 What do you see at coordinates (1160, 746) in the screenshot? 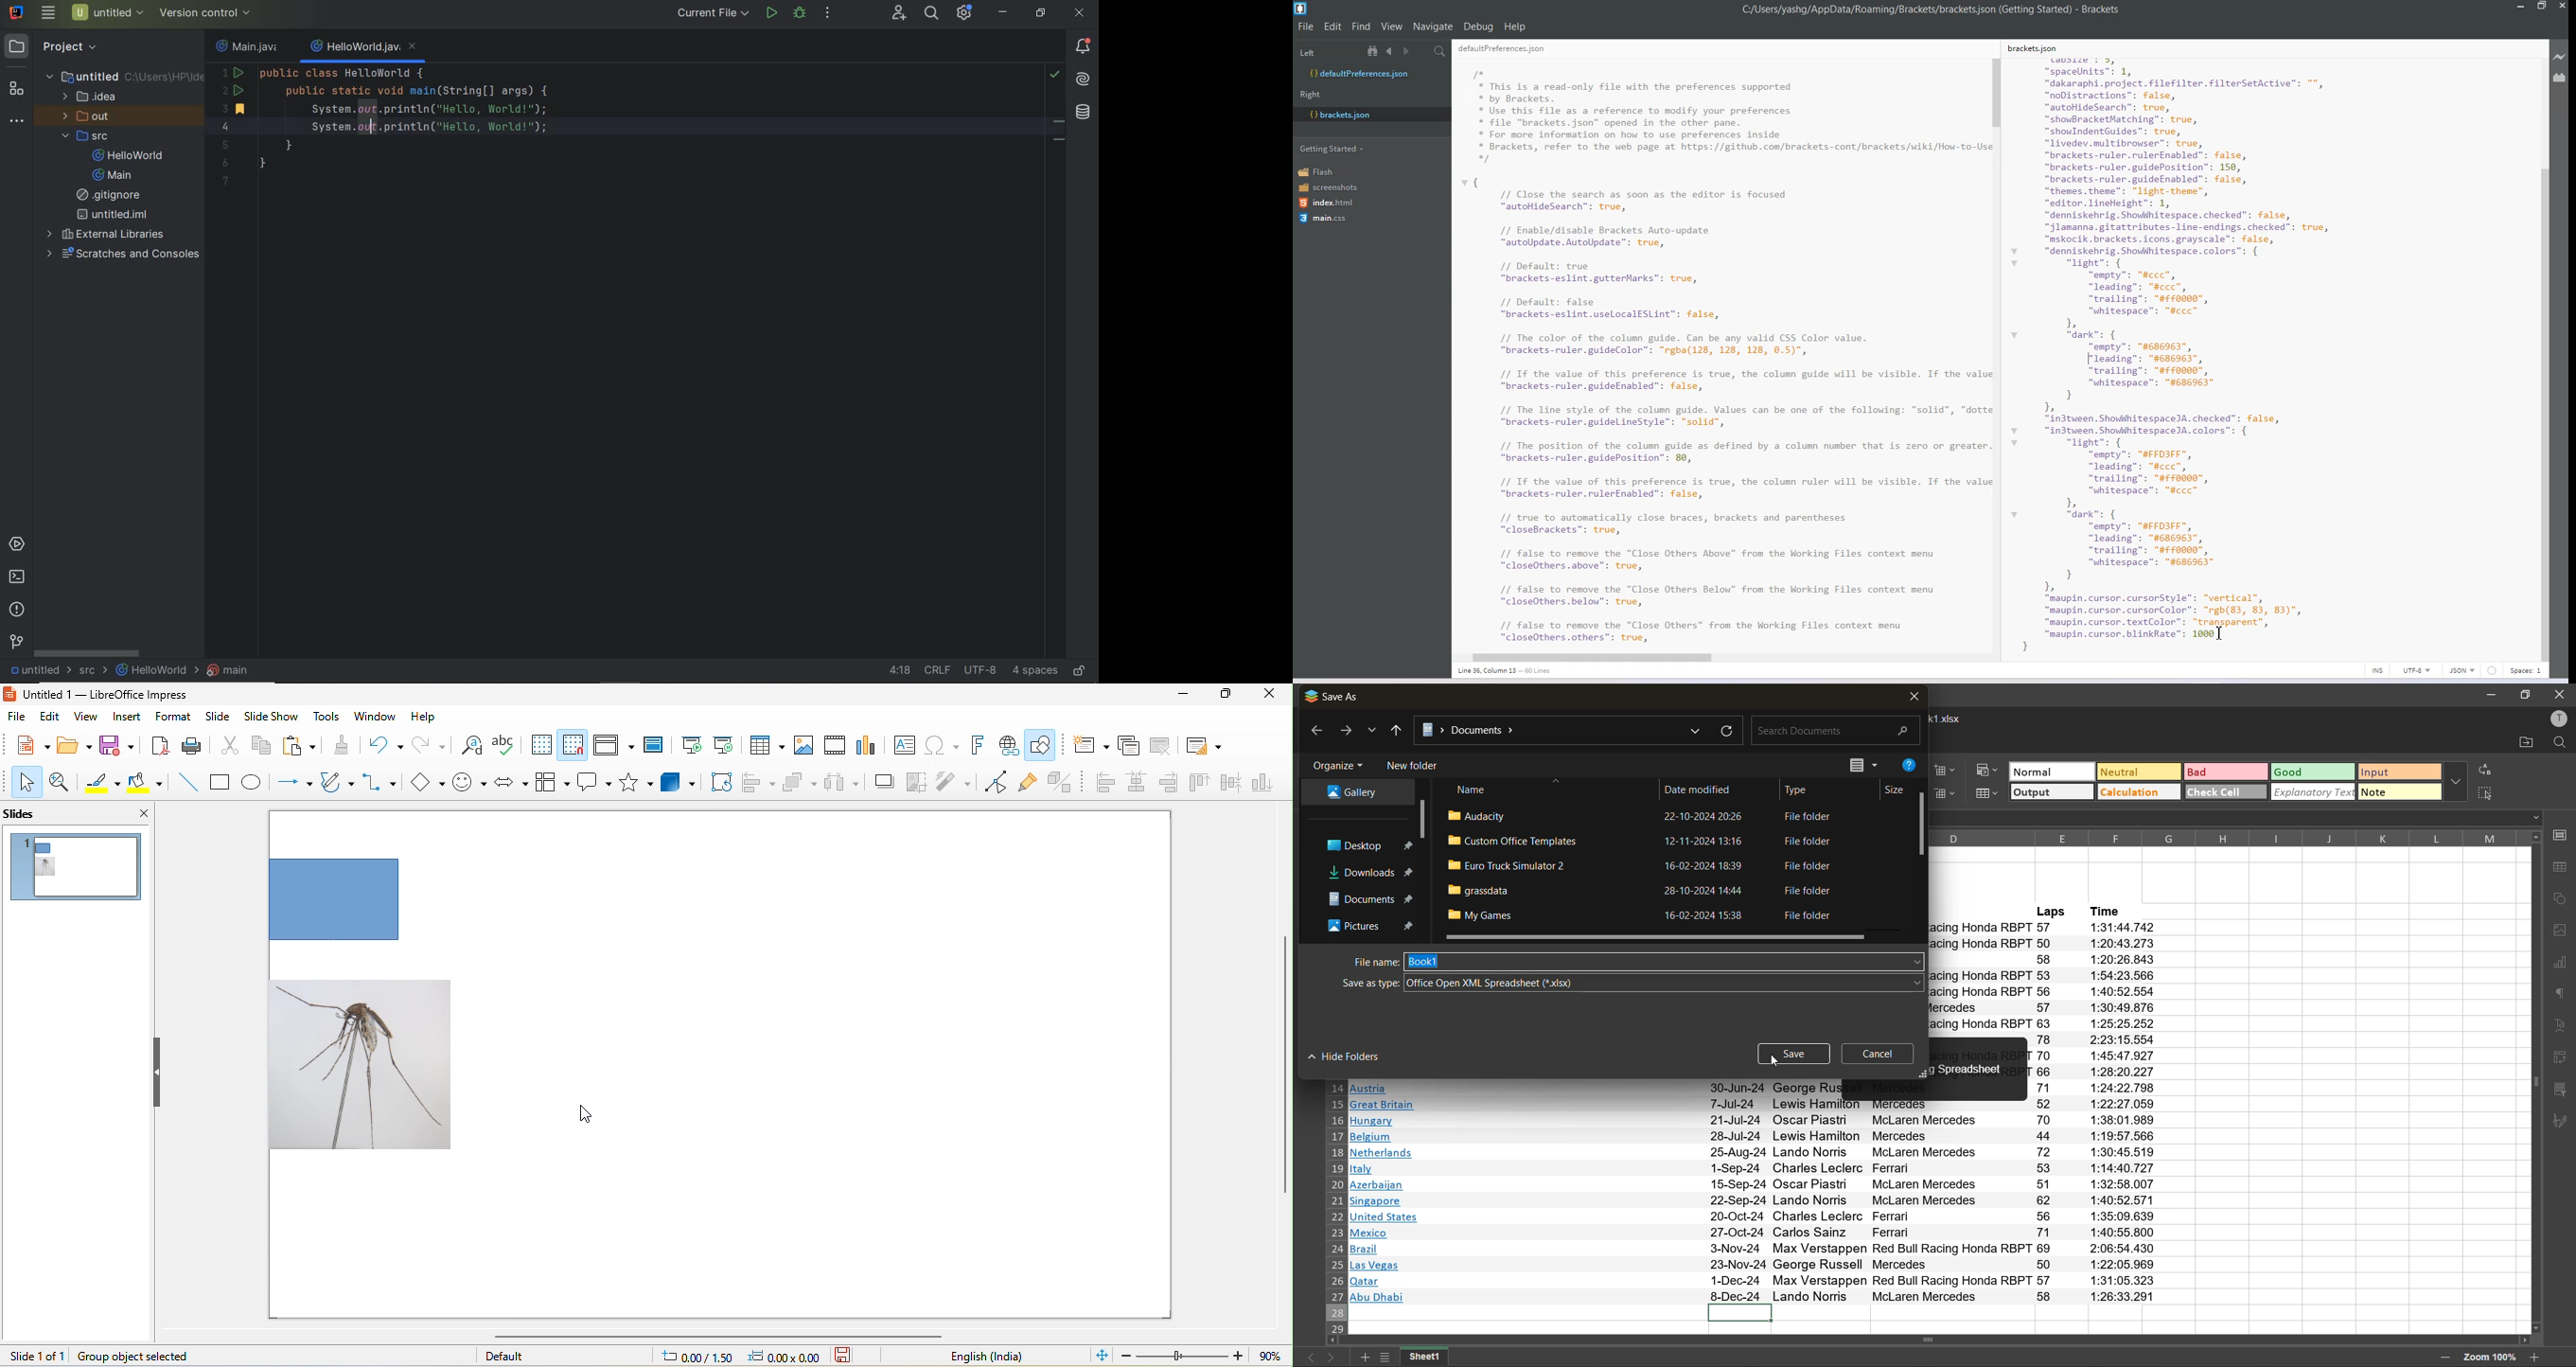
I see `delete slide` at bounding box center [1160, 746].